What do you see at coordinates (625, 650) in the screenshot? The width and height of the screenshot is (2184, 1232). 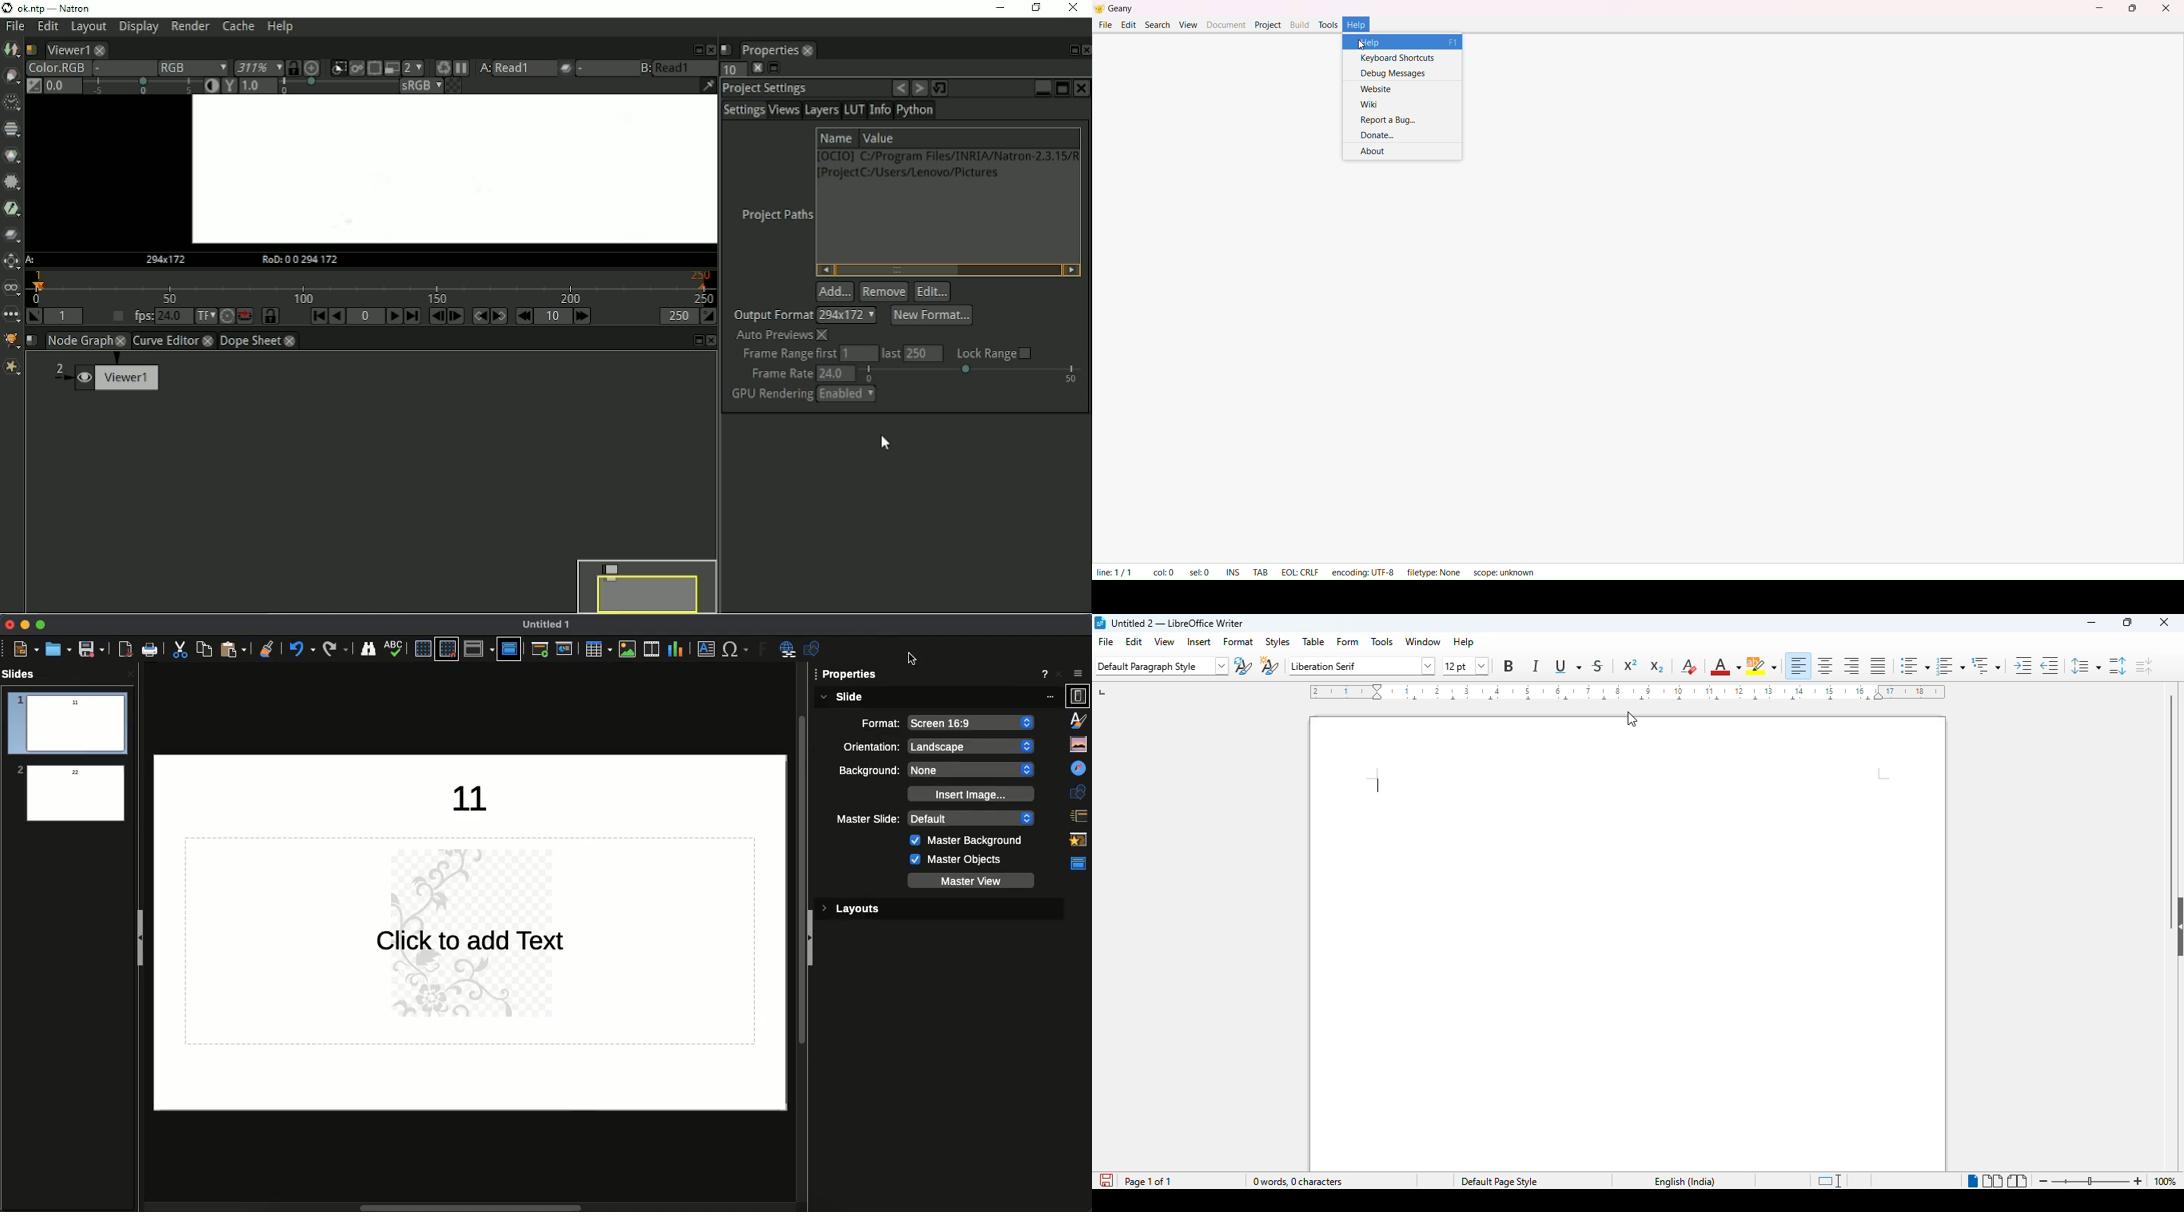 I see `Images` at bounding box center [625, 650].